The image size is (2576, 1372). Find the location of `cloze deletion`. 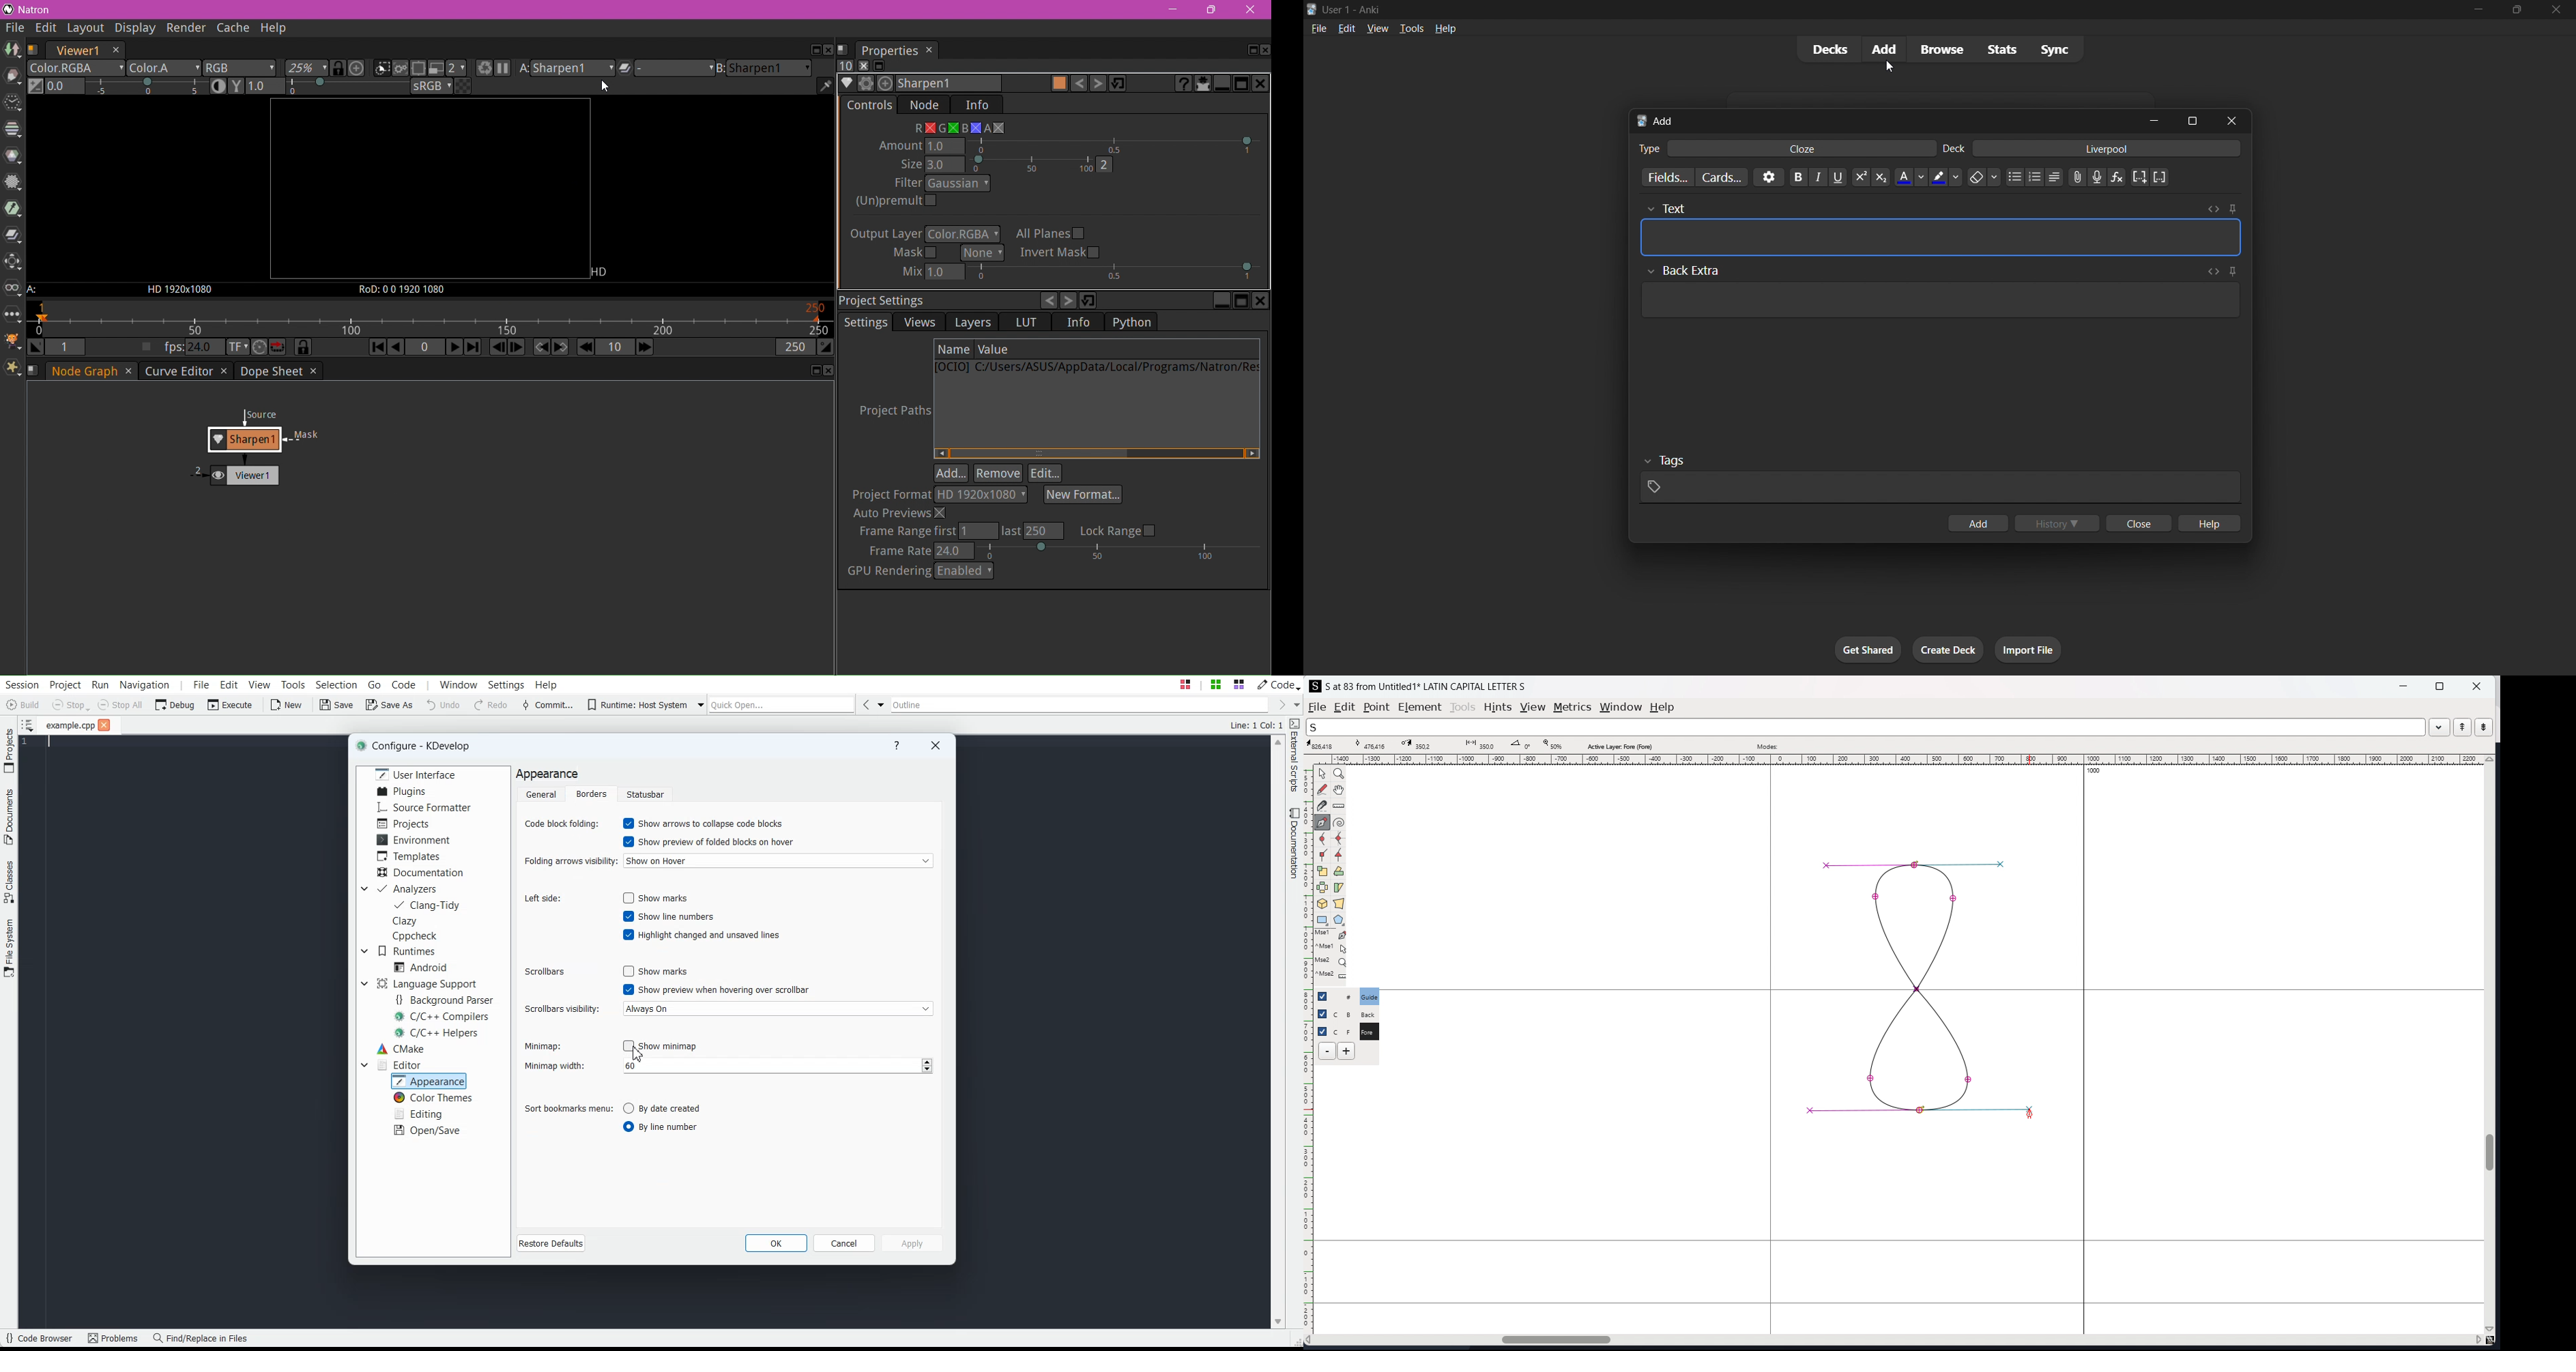

cloze deletion is located at coordinates (2140, 177).